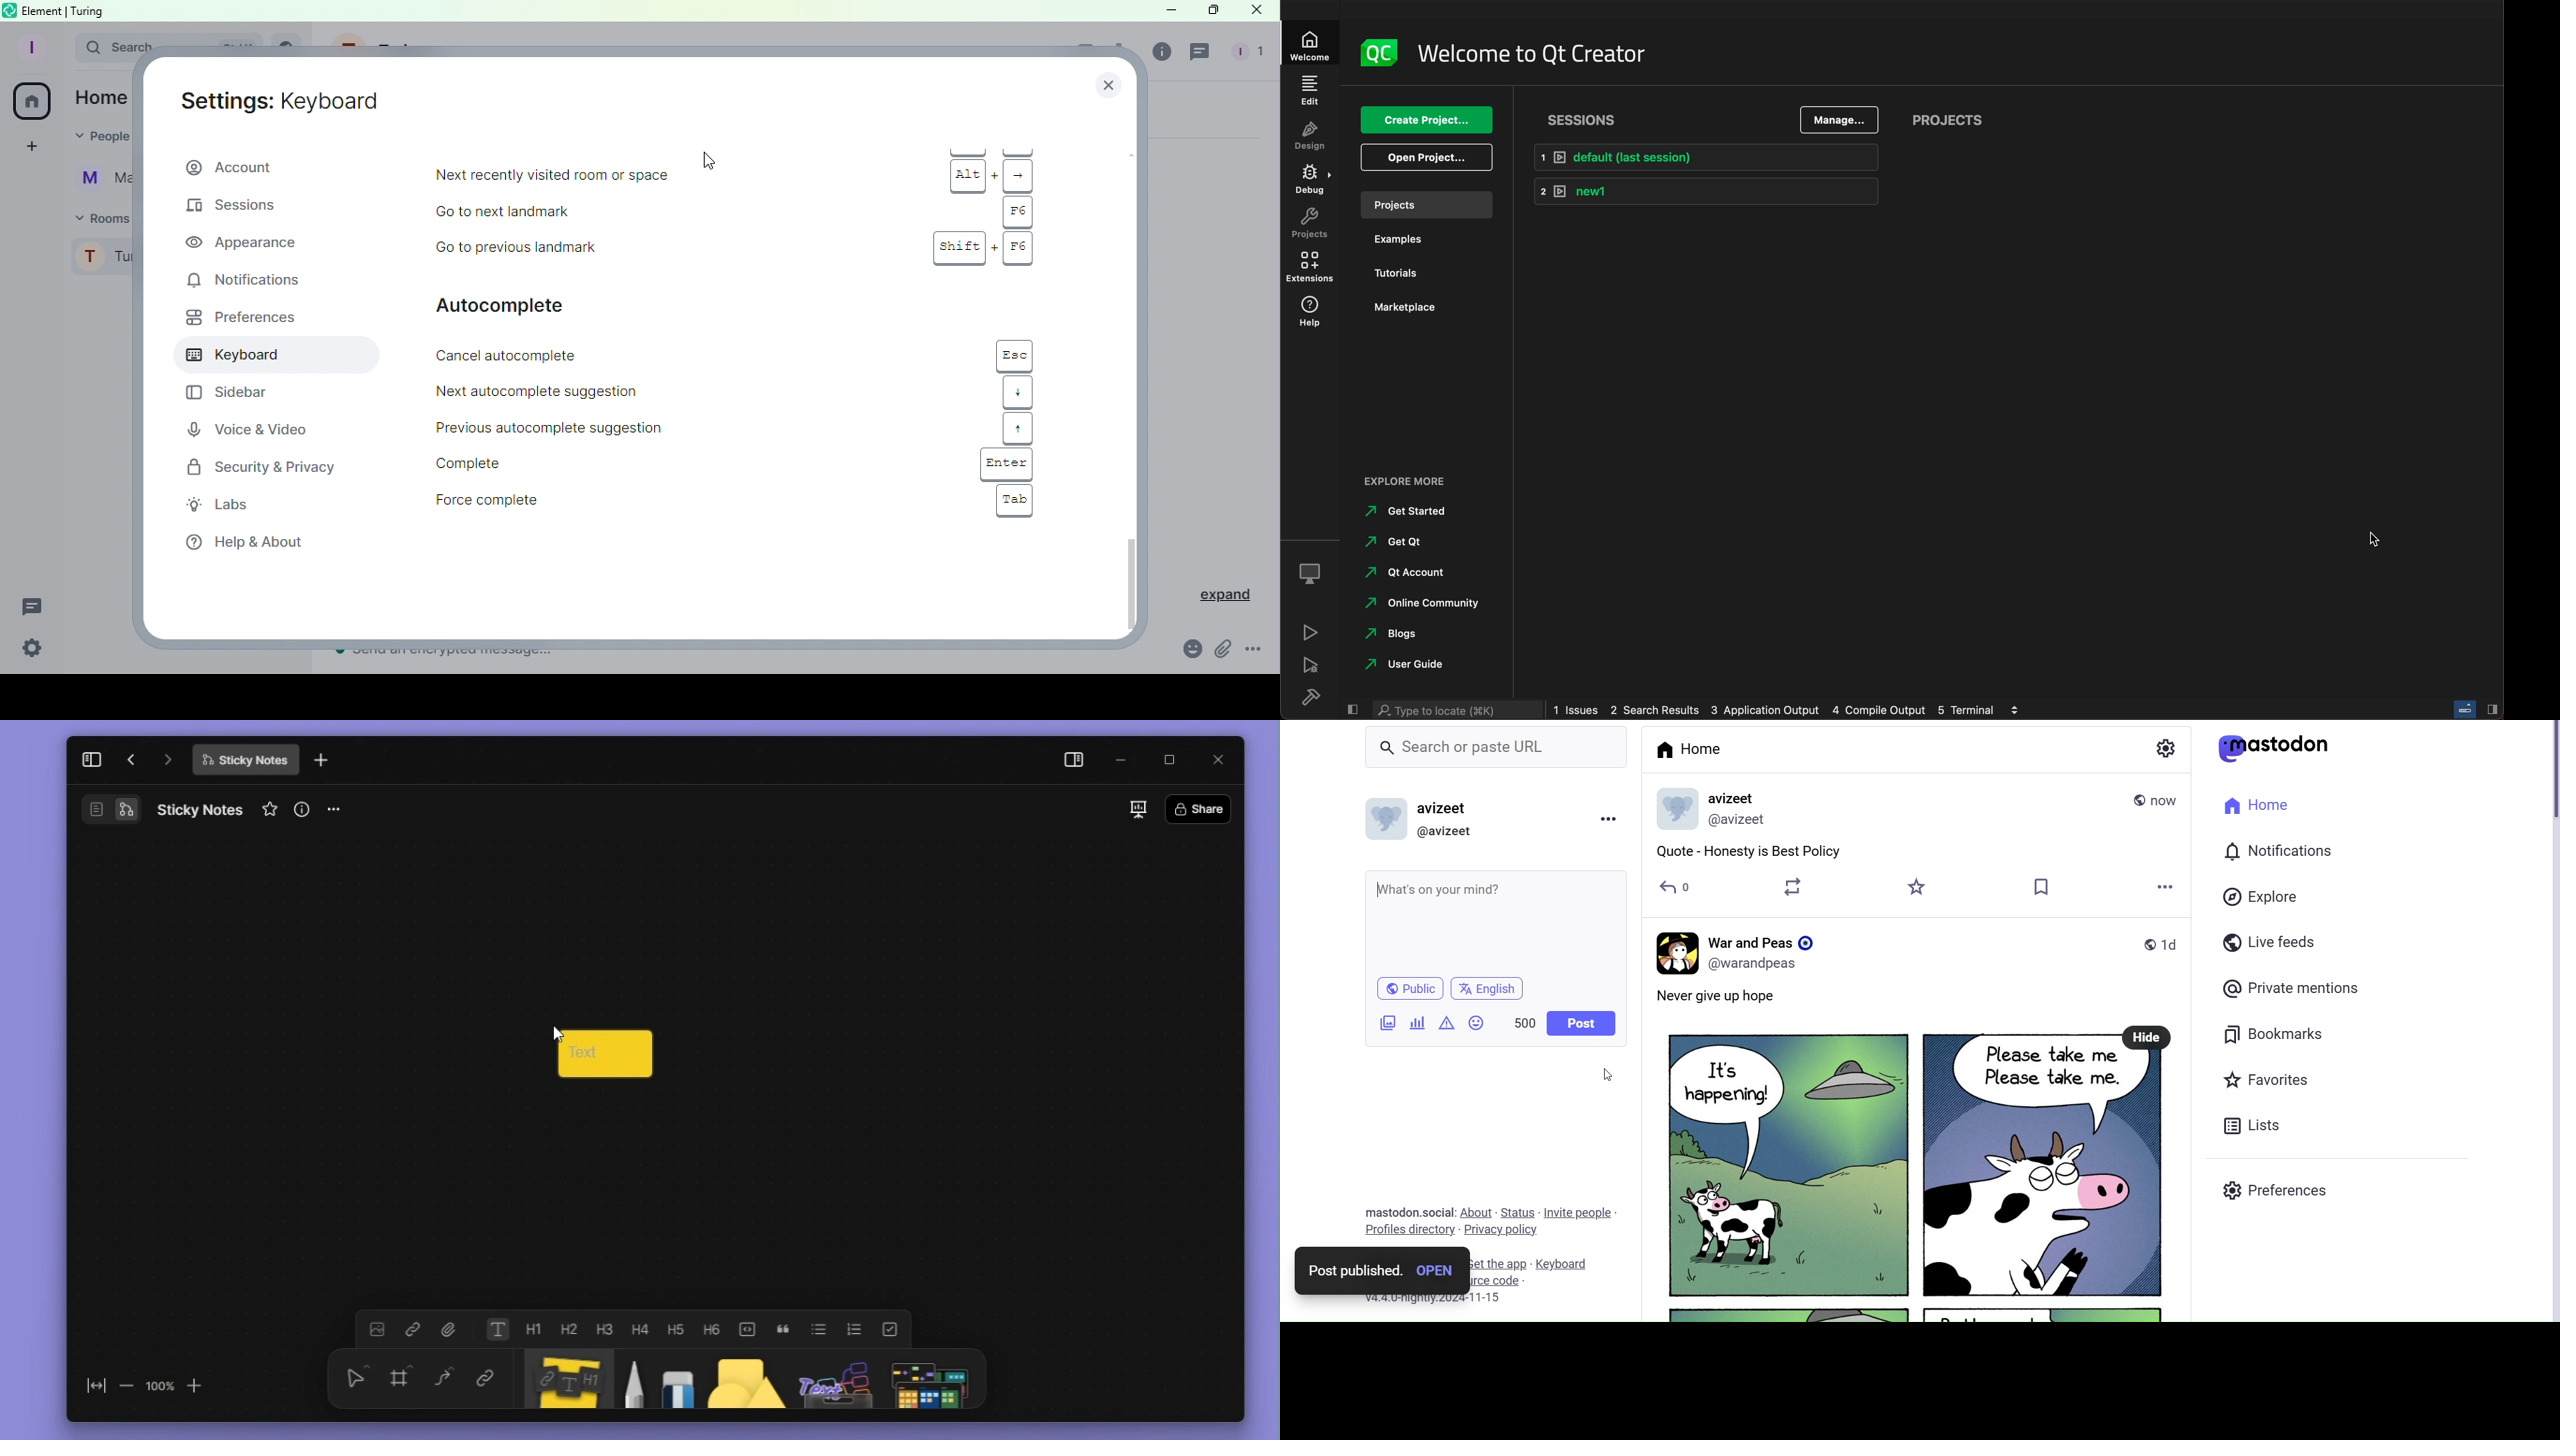 Image resolution: width=2576 pixels, height=1456 pixels. What do you see at coordinates (401, 1379) in the screenshot?
I see `framing` at bounding box center [401, 1379].